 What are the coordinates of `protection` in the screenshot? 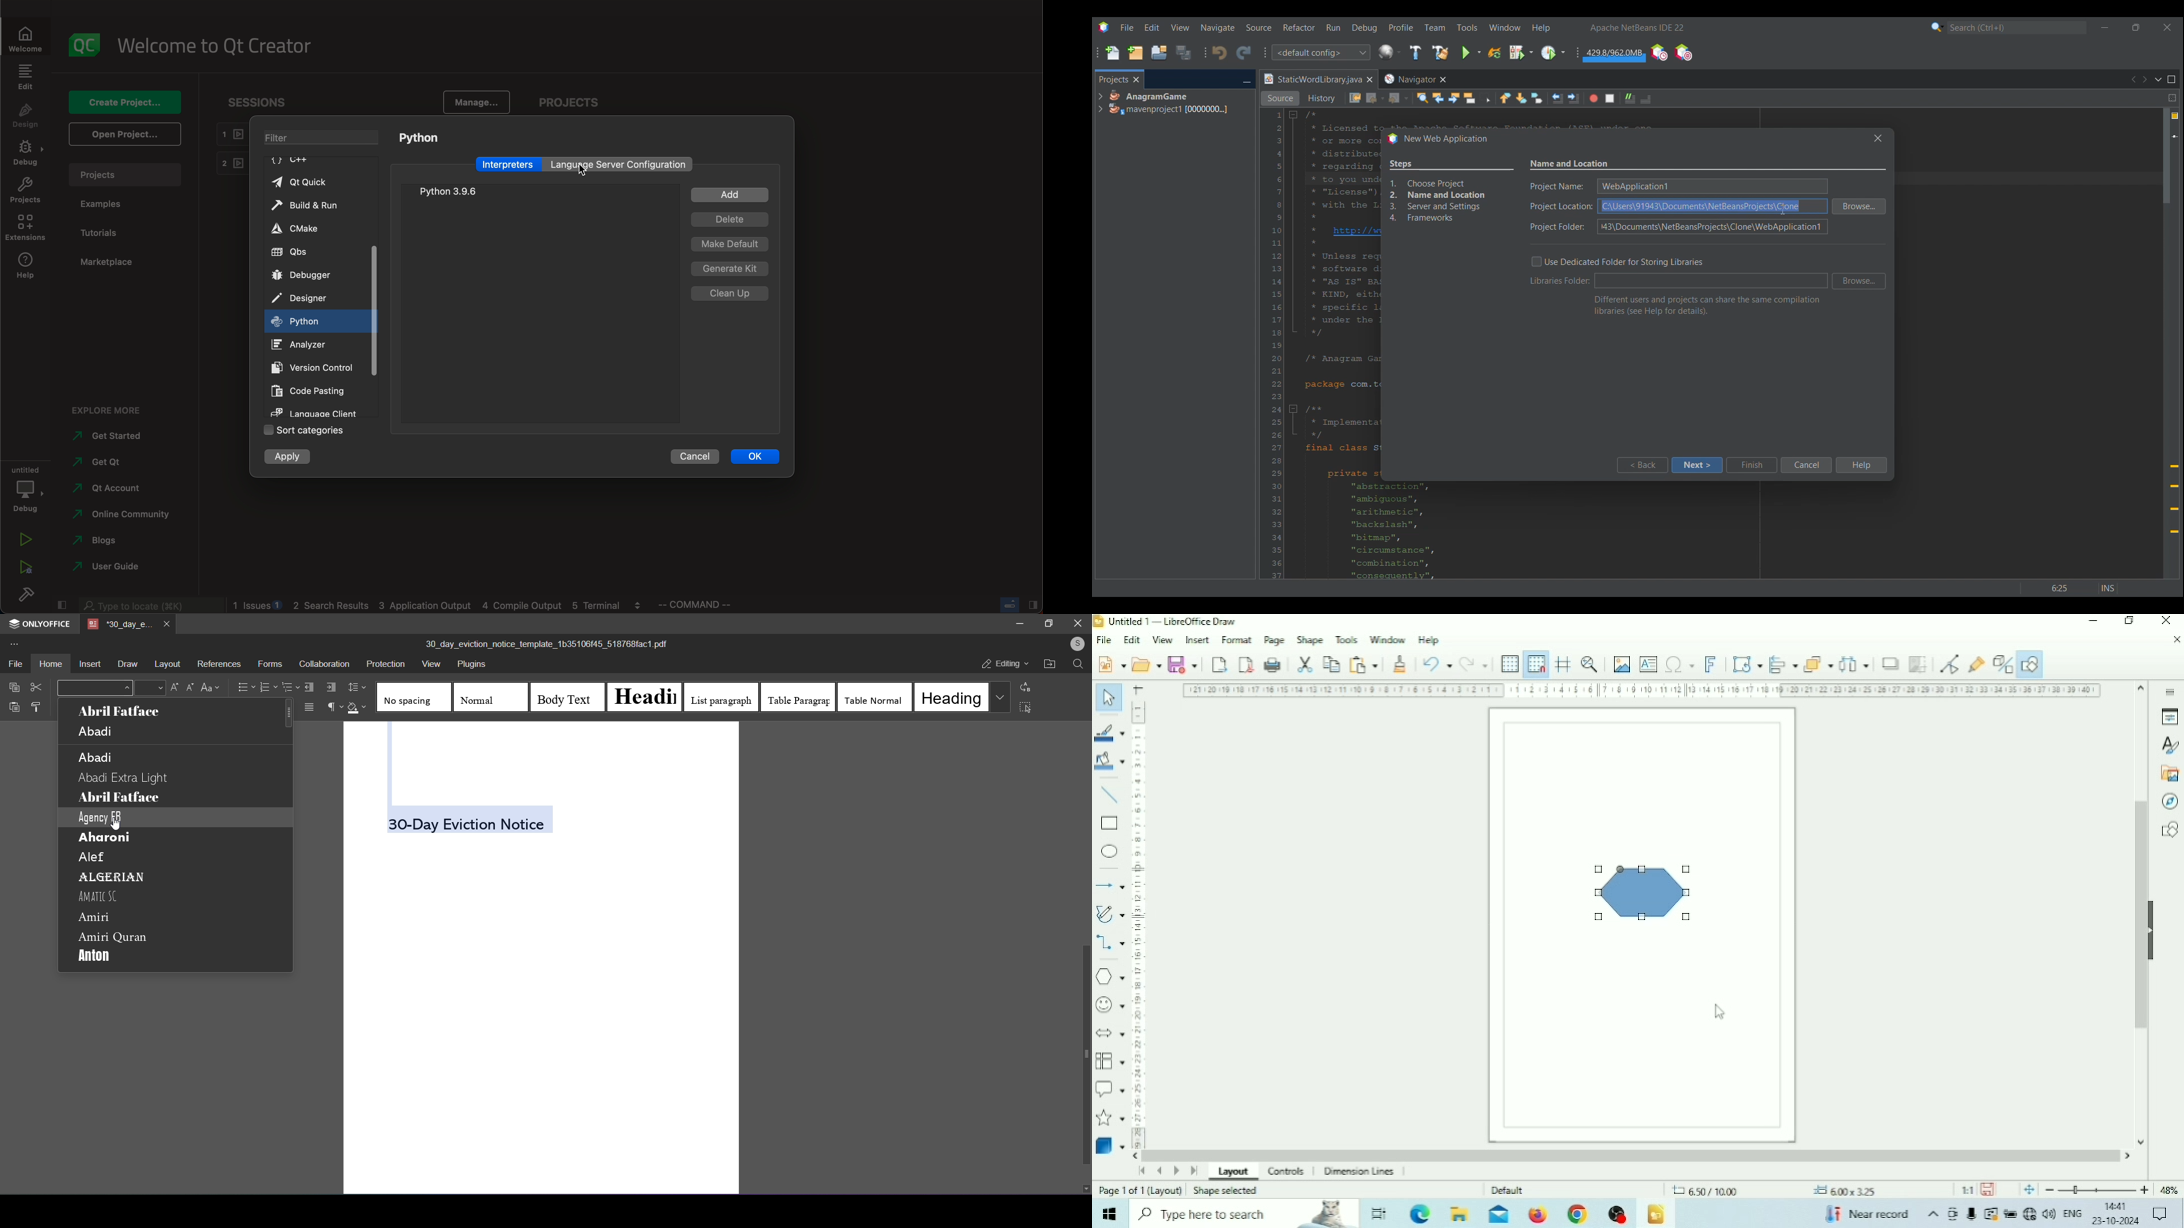 It's located at (384, 663).